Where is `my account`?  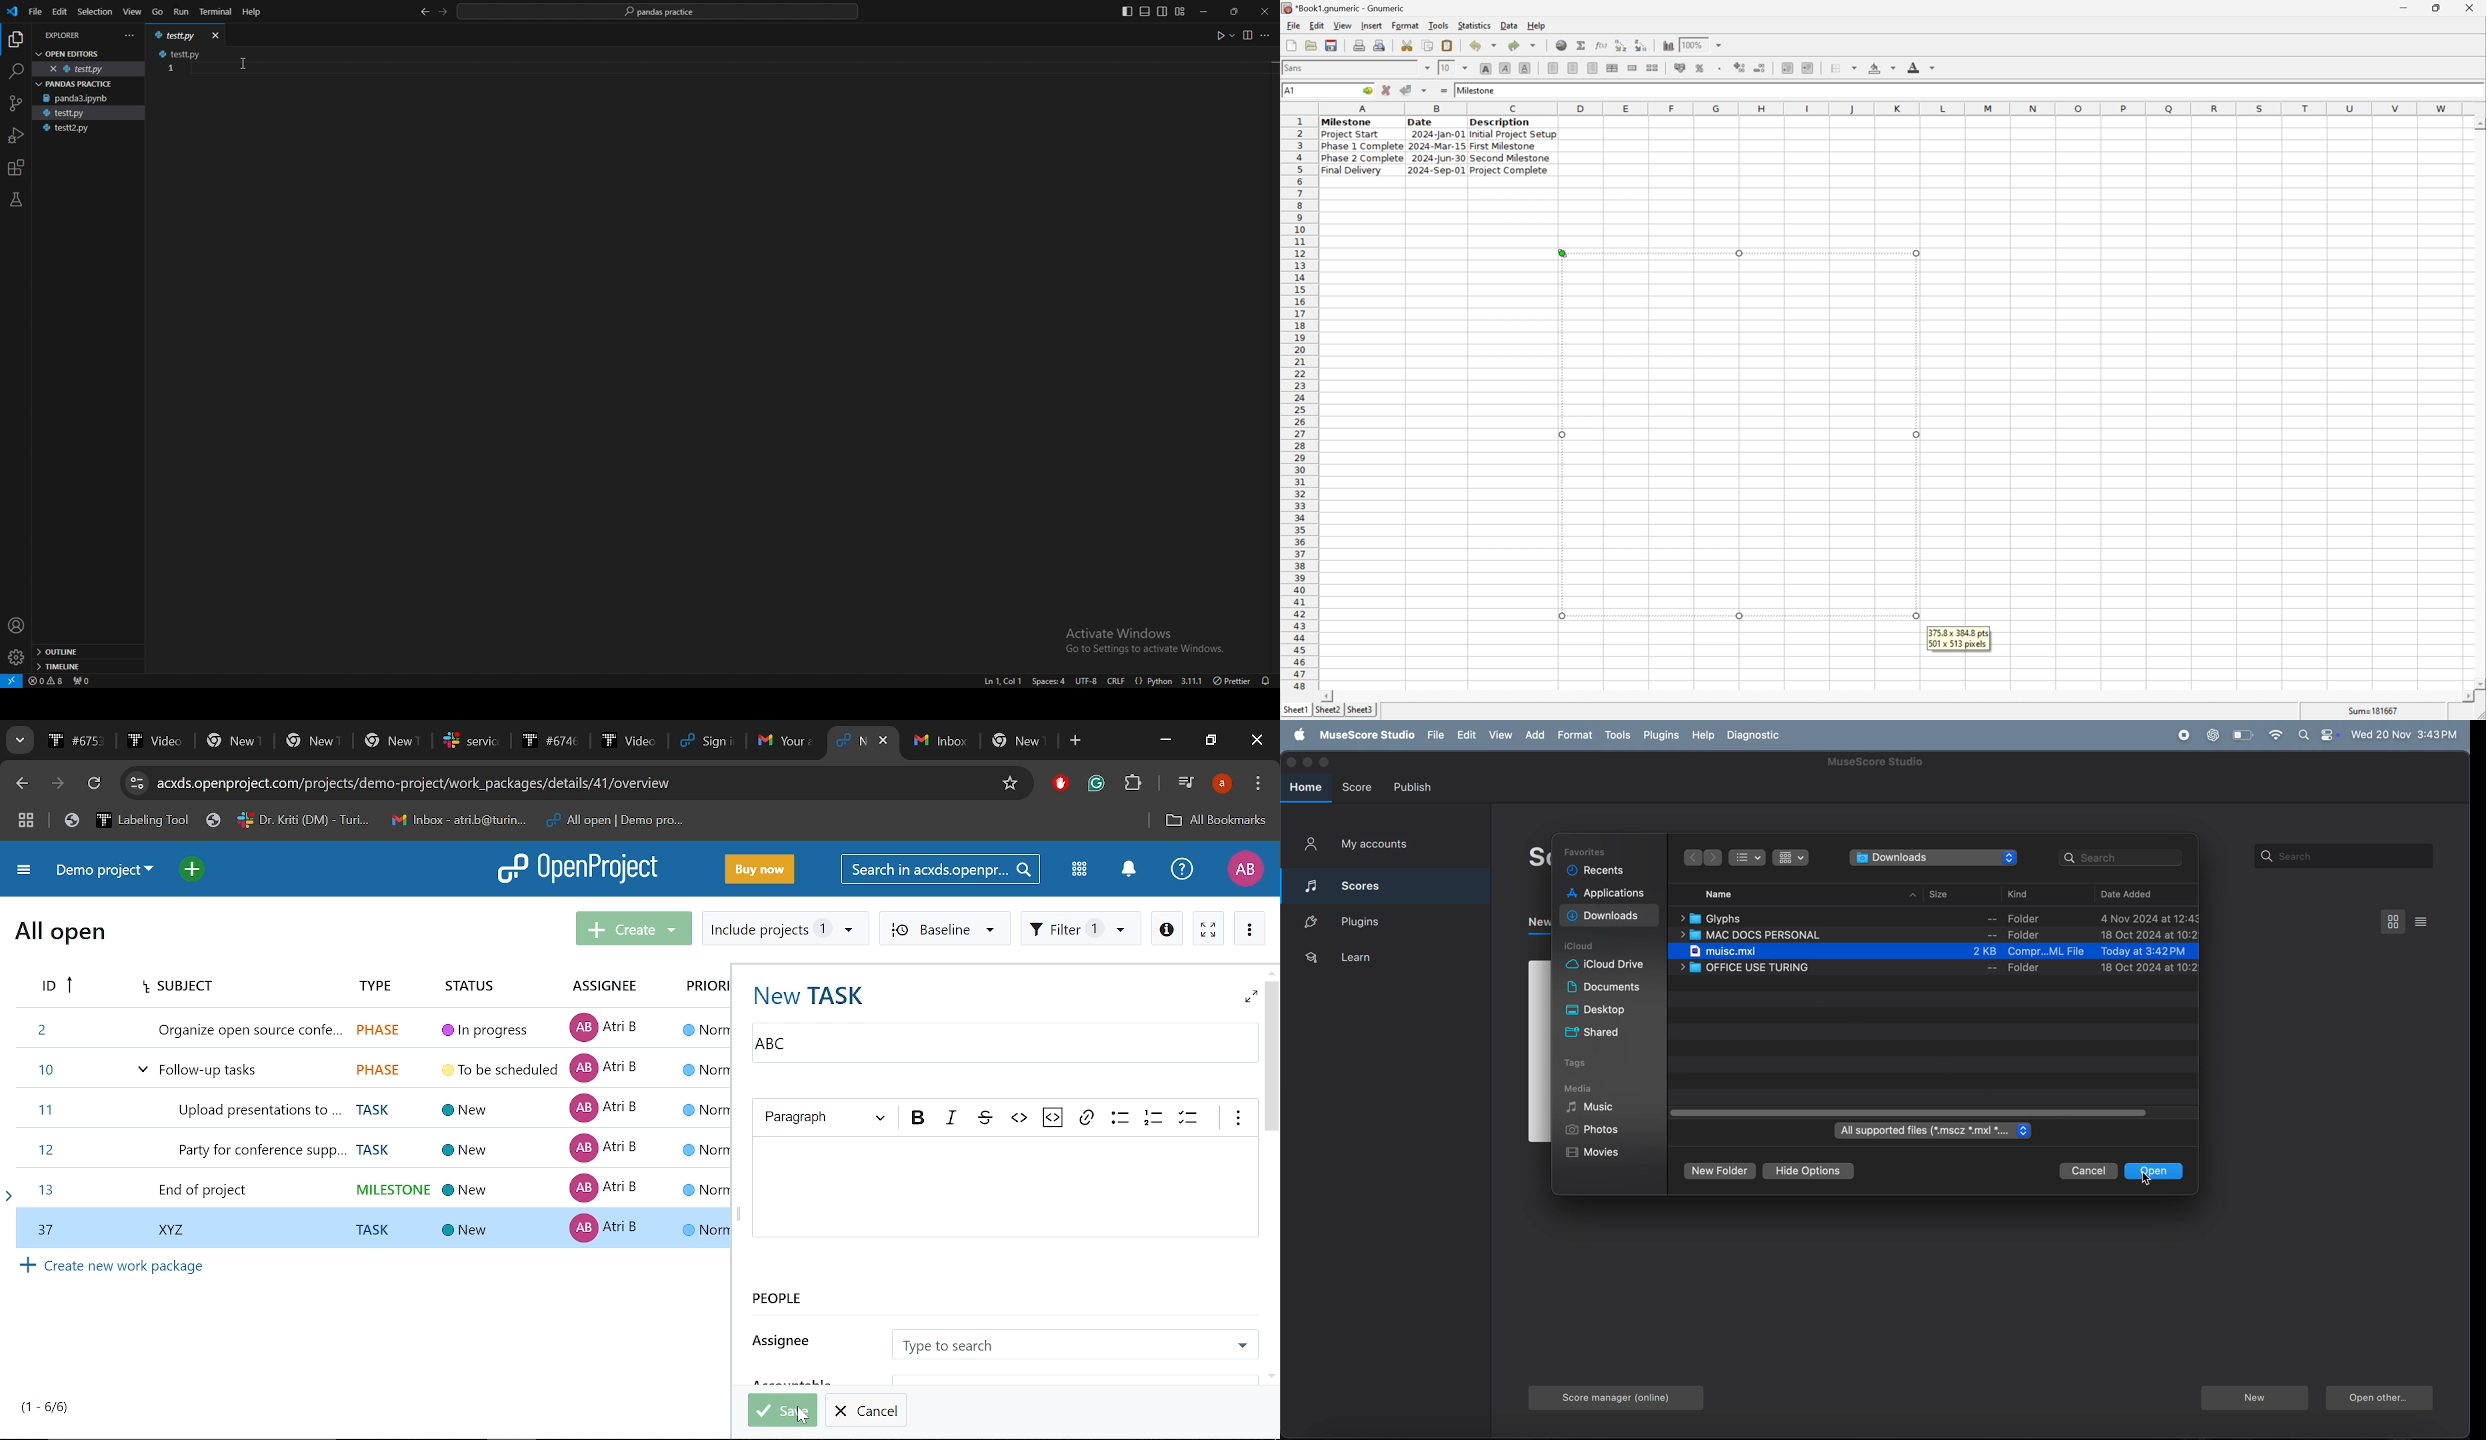
my account is located at coordinates (1374, 847).